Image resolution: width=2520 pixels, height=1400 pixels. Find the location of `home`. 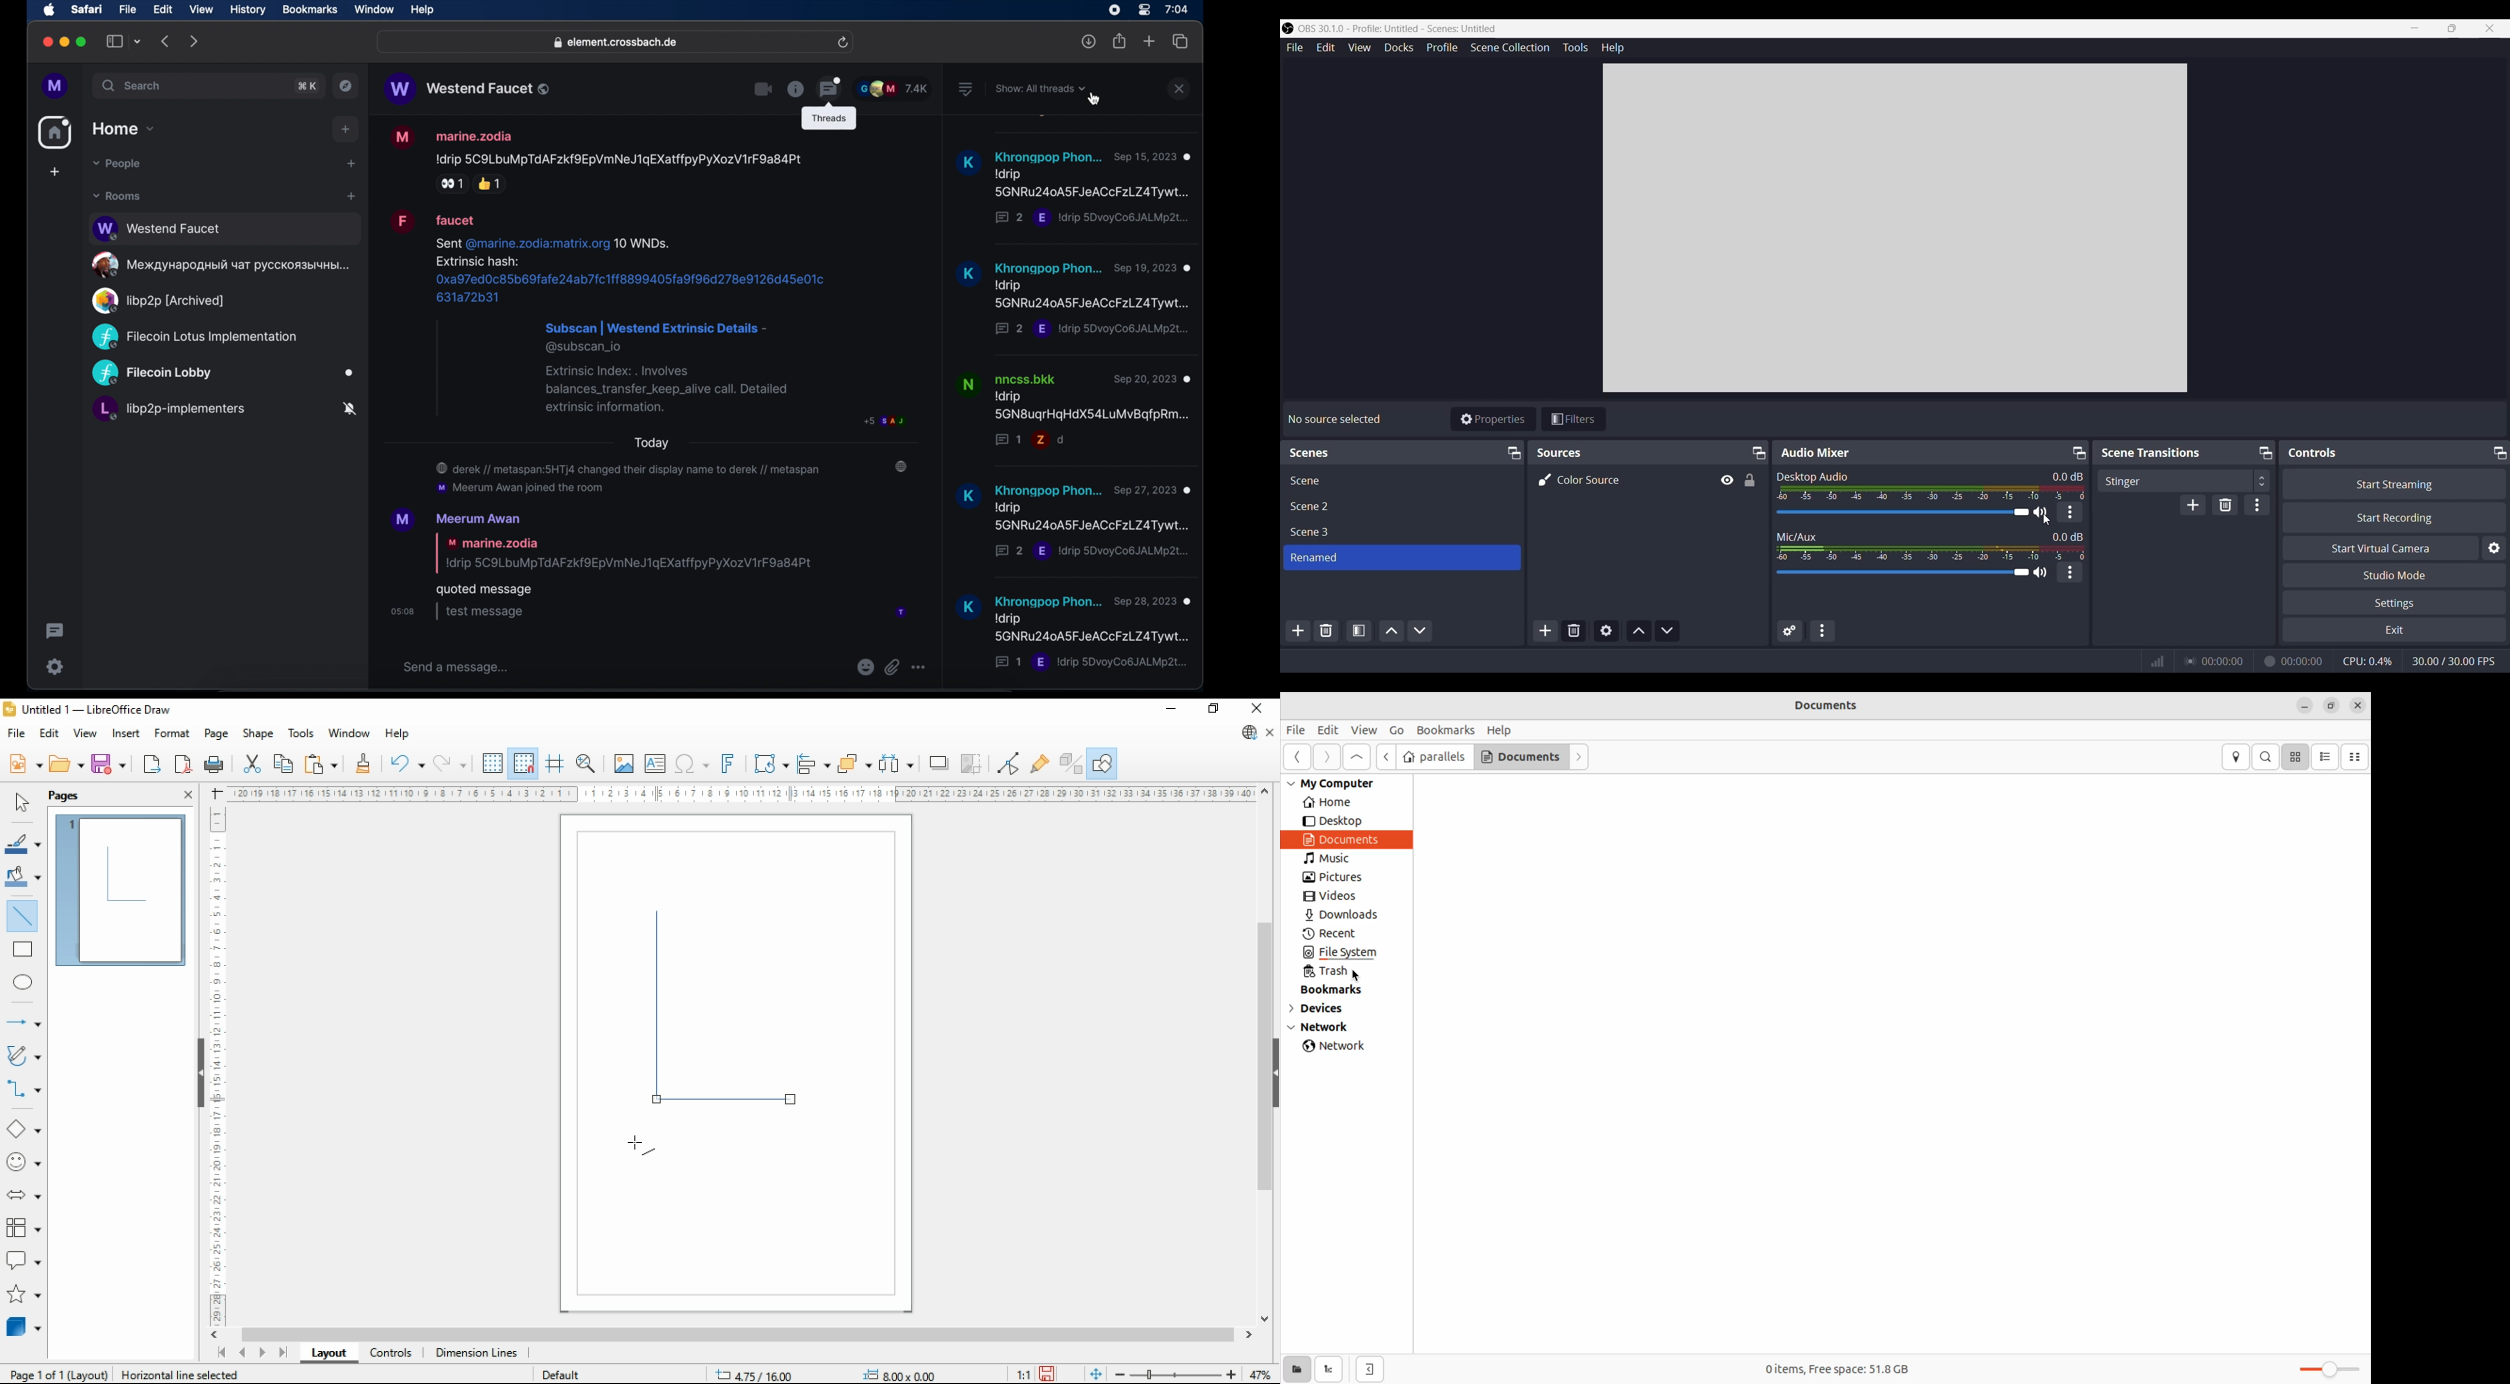

home is located at coordinates (1343, 803).